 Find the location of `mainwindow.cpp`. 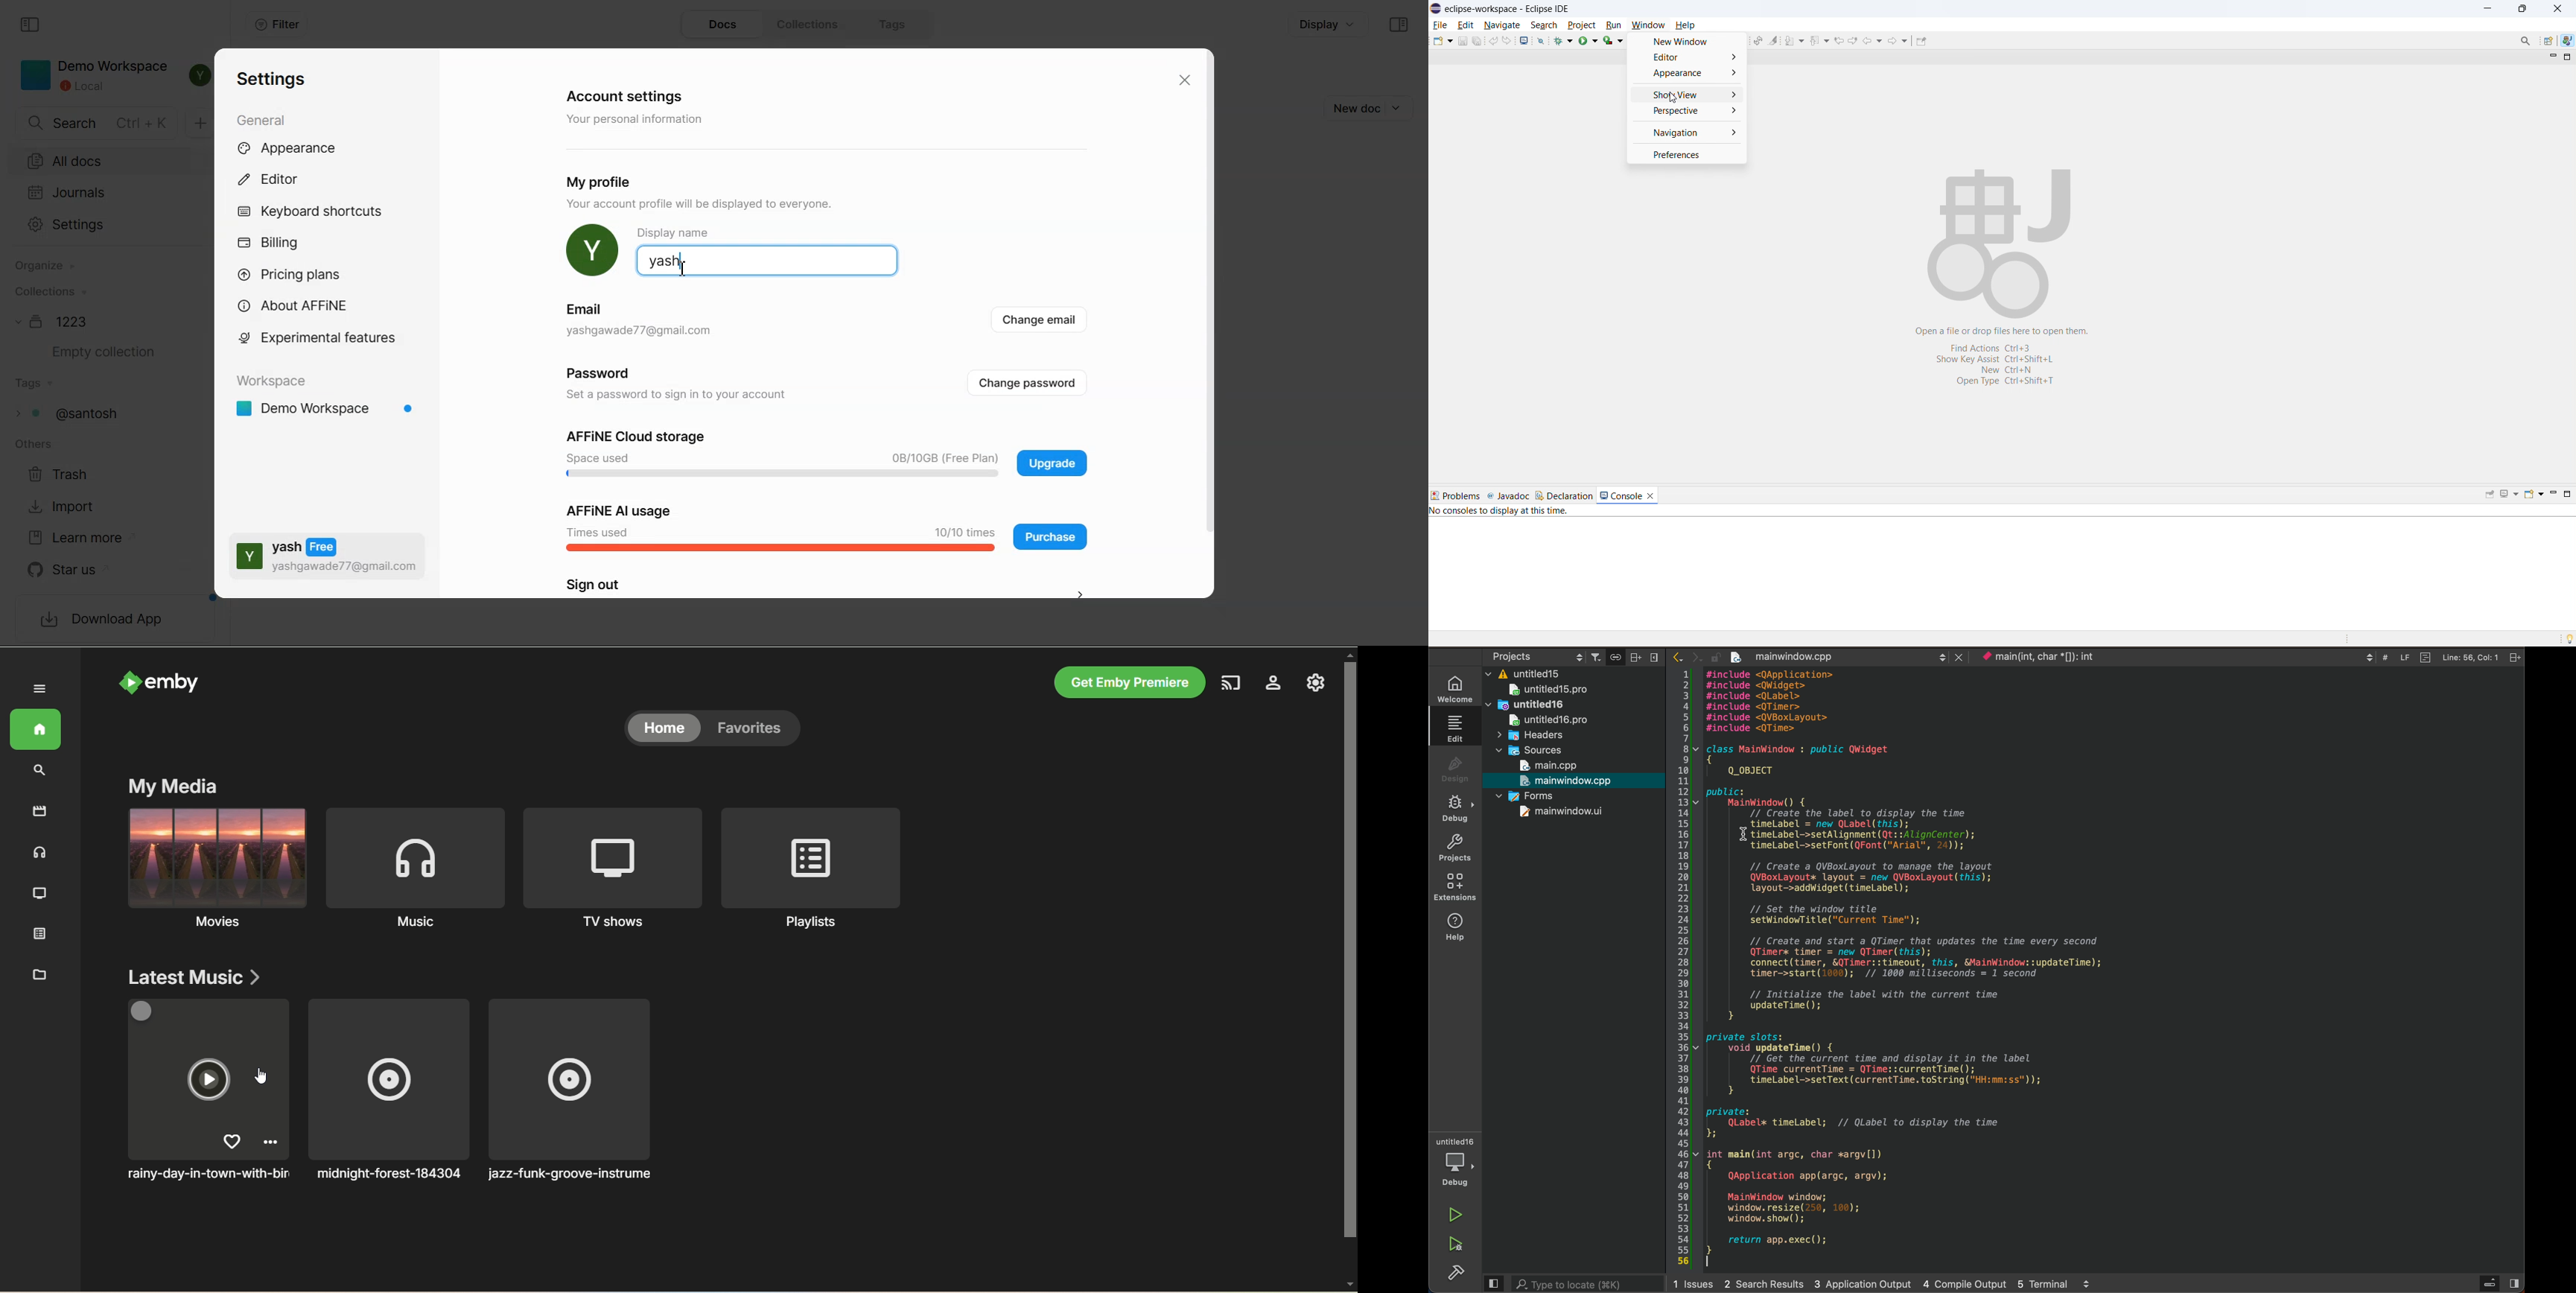

mainwindow.cpp is located at coordinates (1848, 658).